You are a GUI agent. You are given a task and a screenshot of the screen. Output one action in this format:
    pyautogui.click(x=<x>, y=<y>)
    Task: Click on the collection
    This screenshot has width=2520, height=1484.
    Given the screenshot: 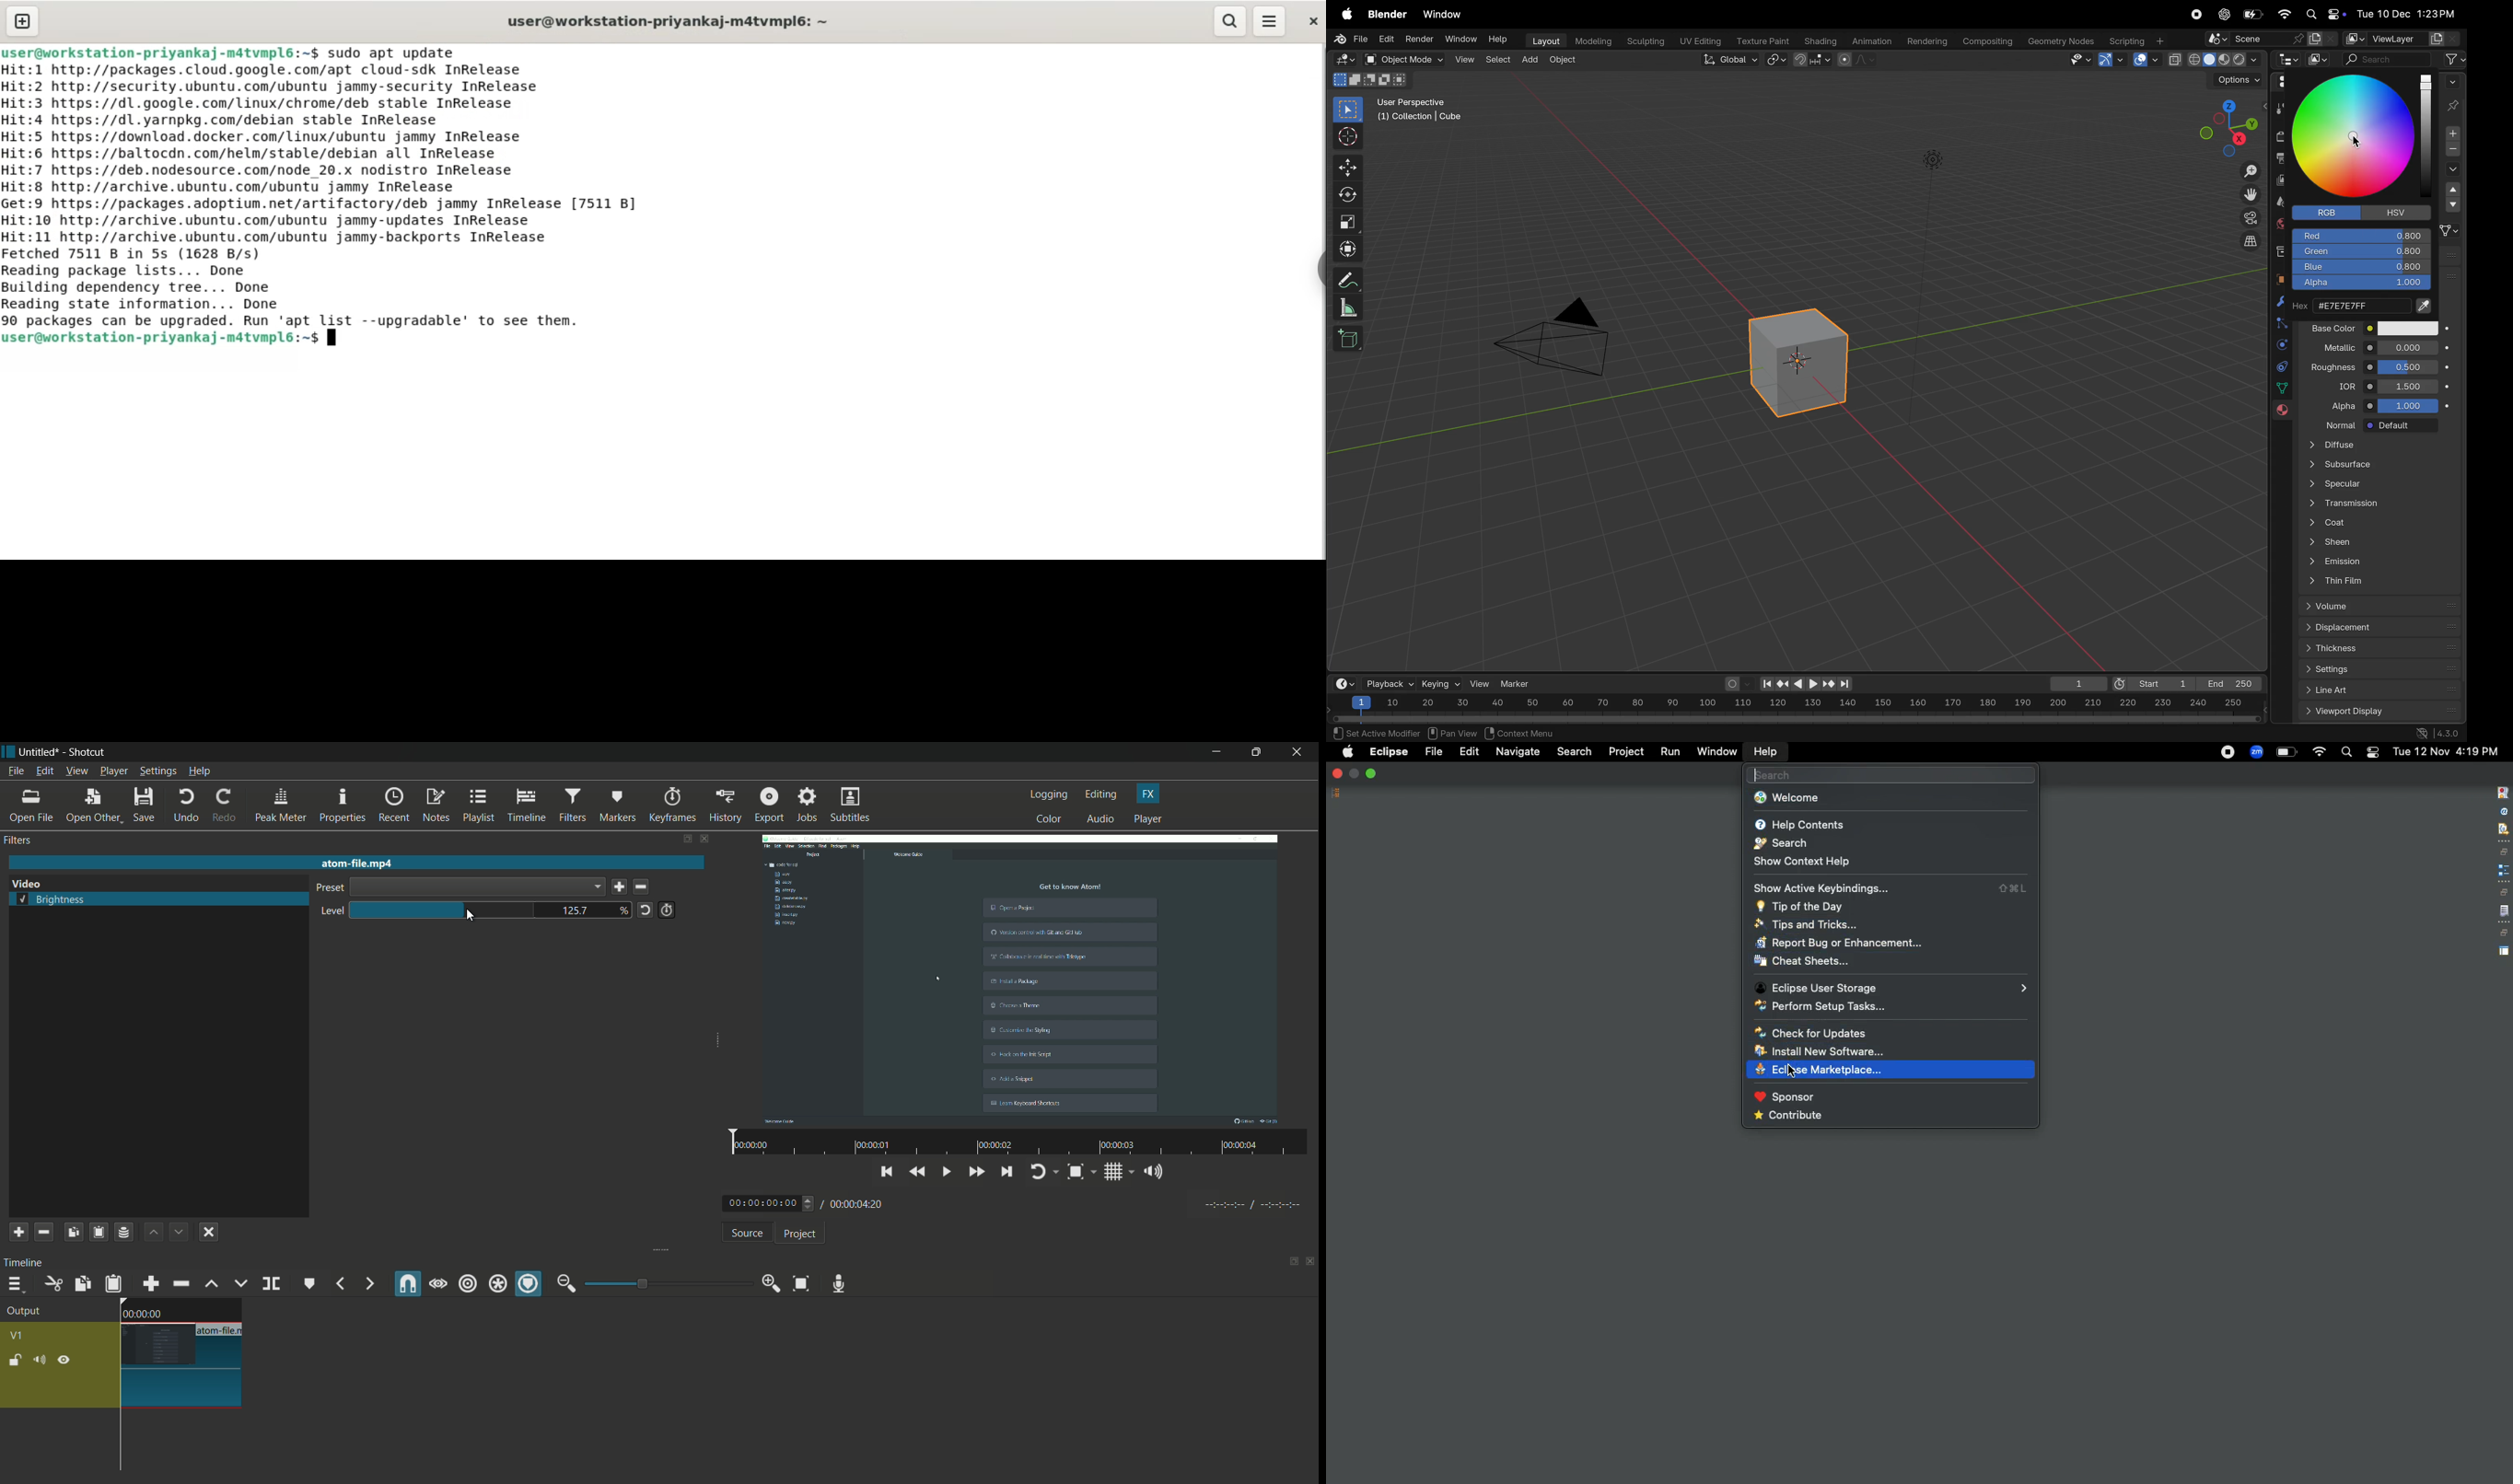 What is the action you would take?
    pyautogui.click(x=2280, y=250)
    